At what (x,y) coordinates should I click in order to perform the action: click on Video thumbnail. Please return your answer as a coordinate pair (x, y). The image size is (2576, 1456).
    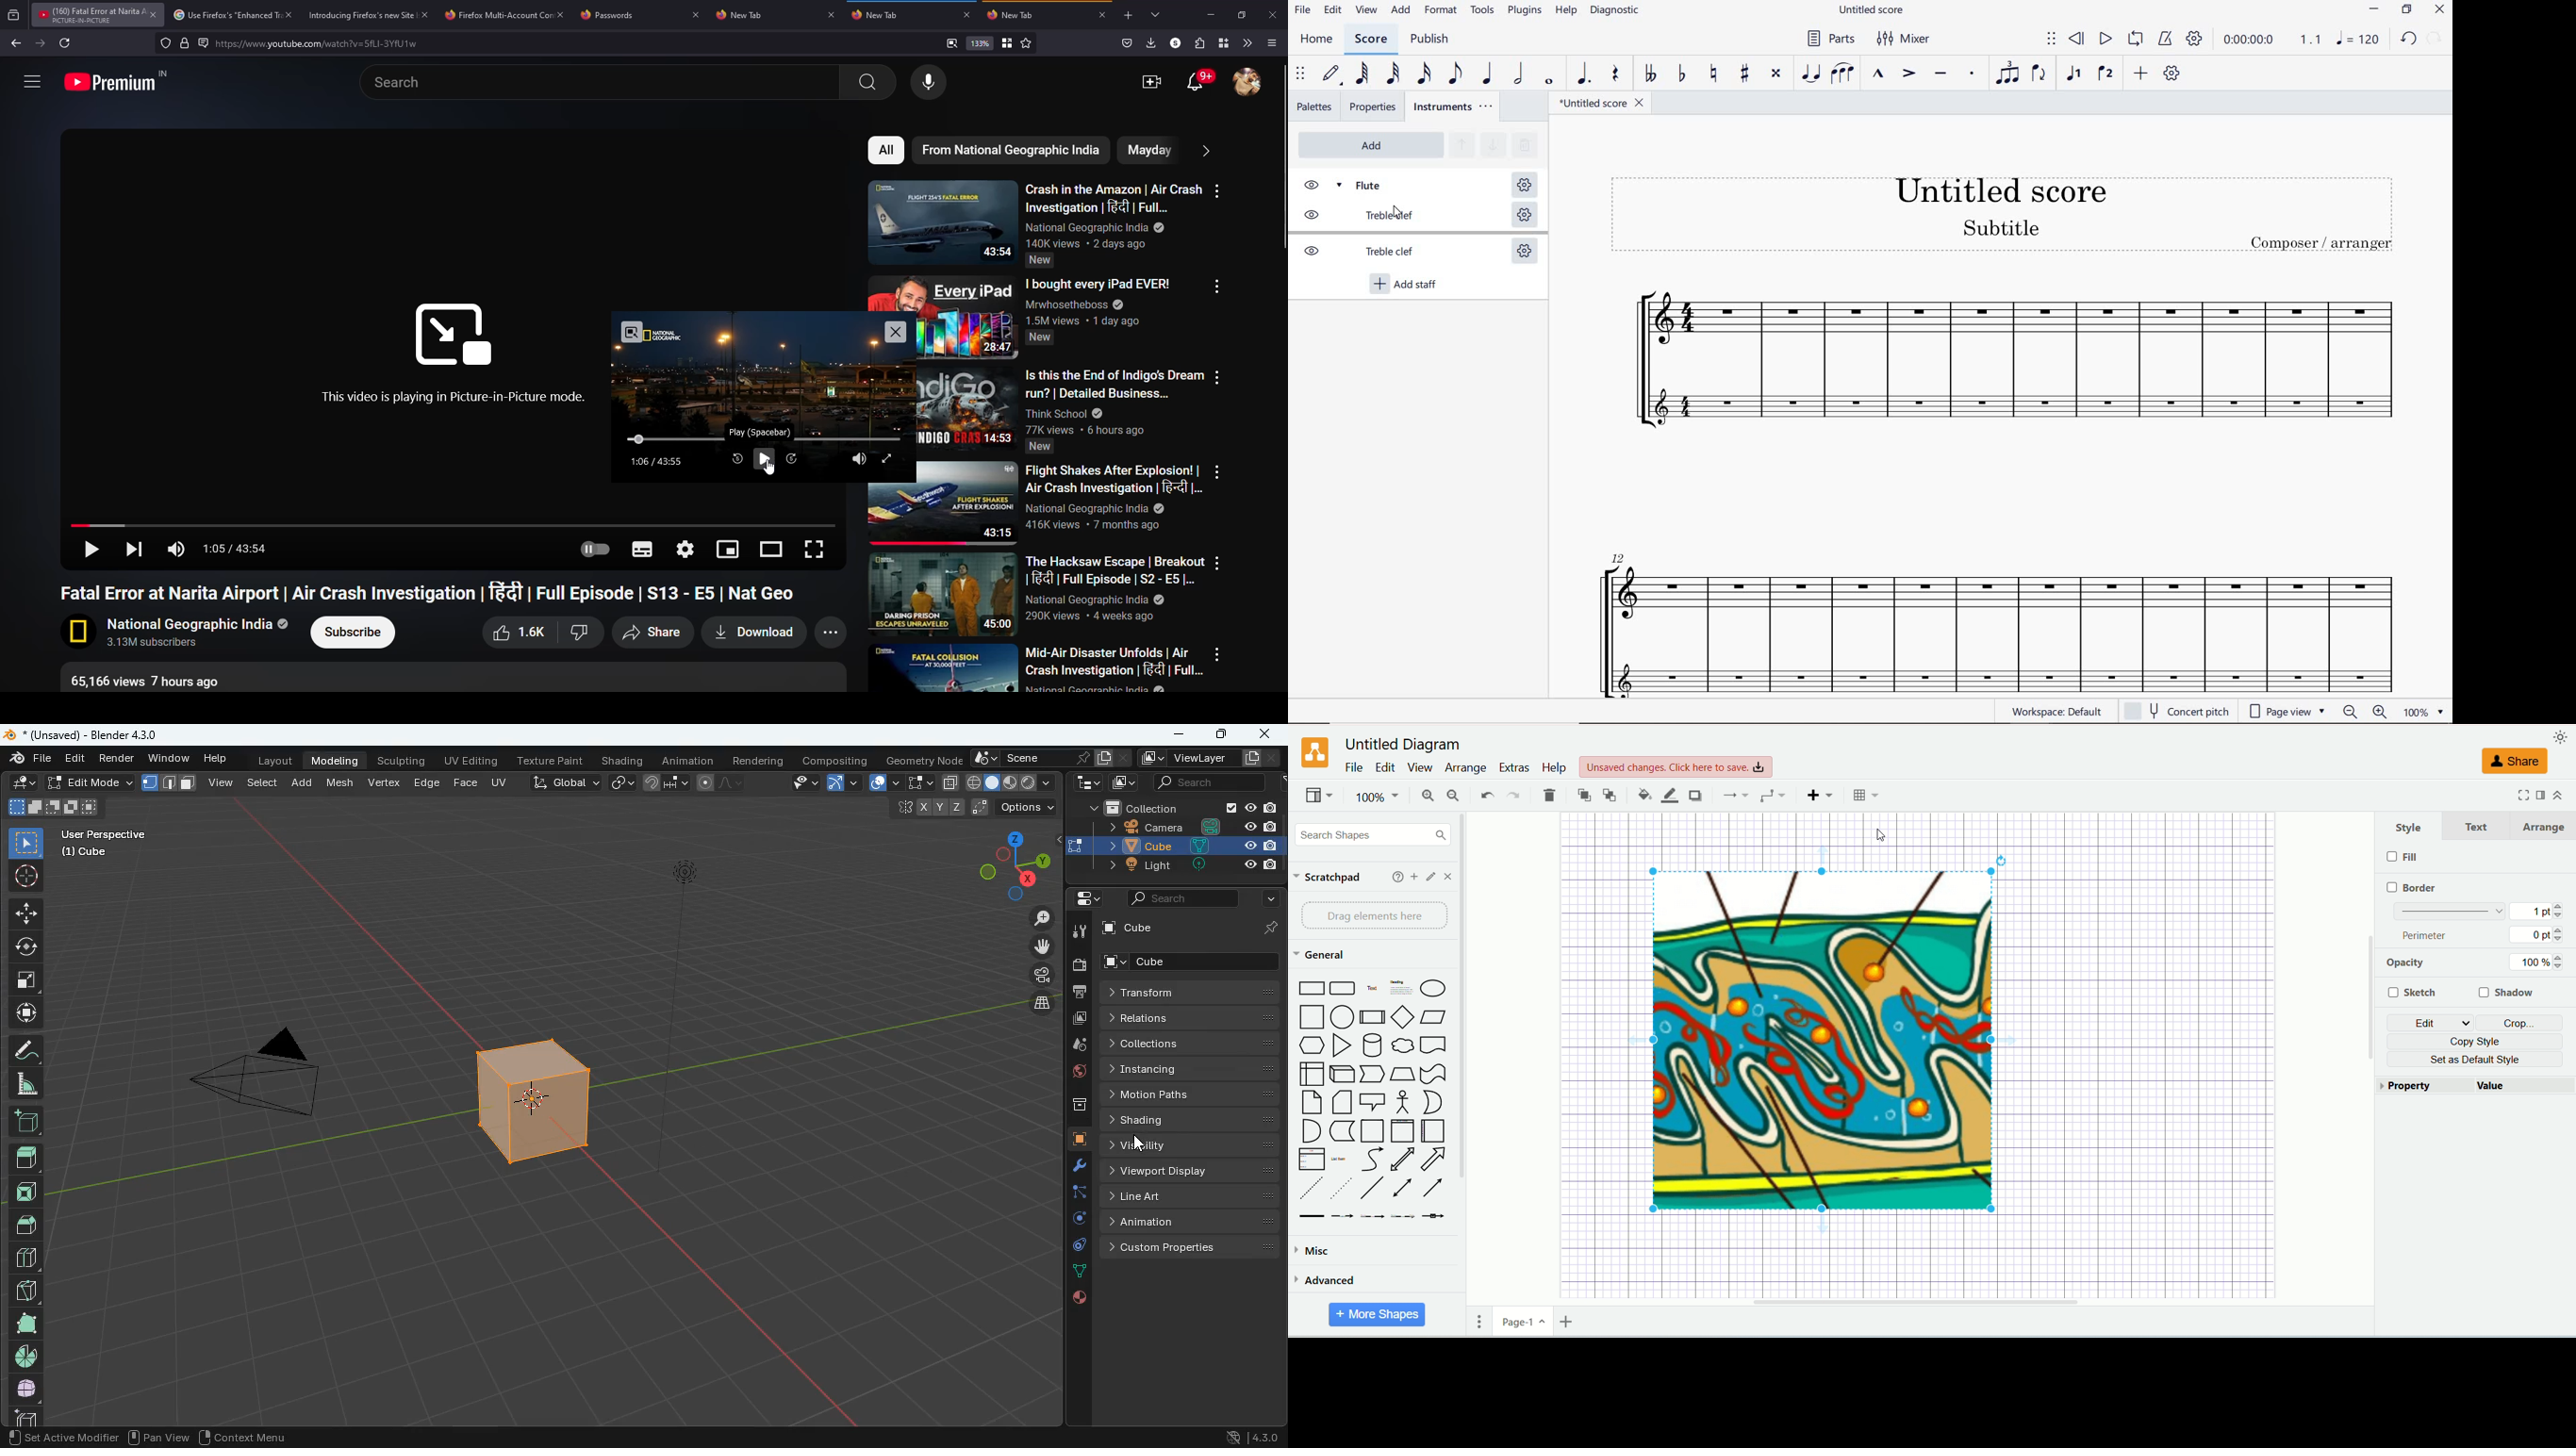
    Looking at the image, I should click on (968, 317).